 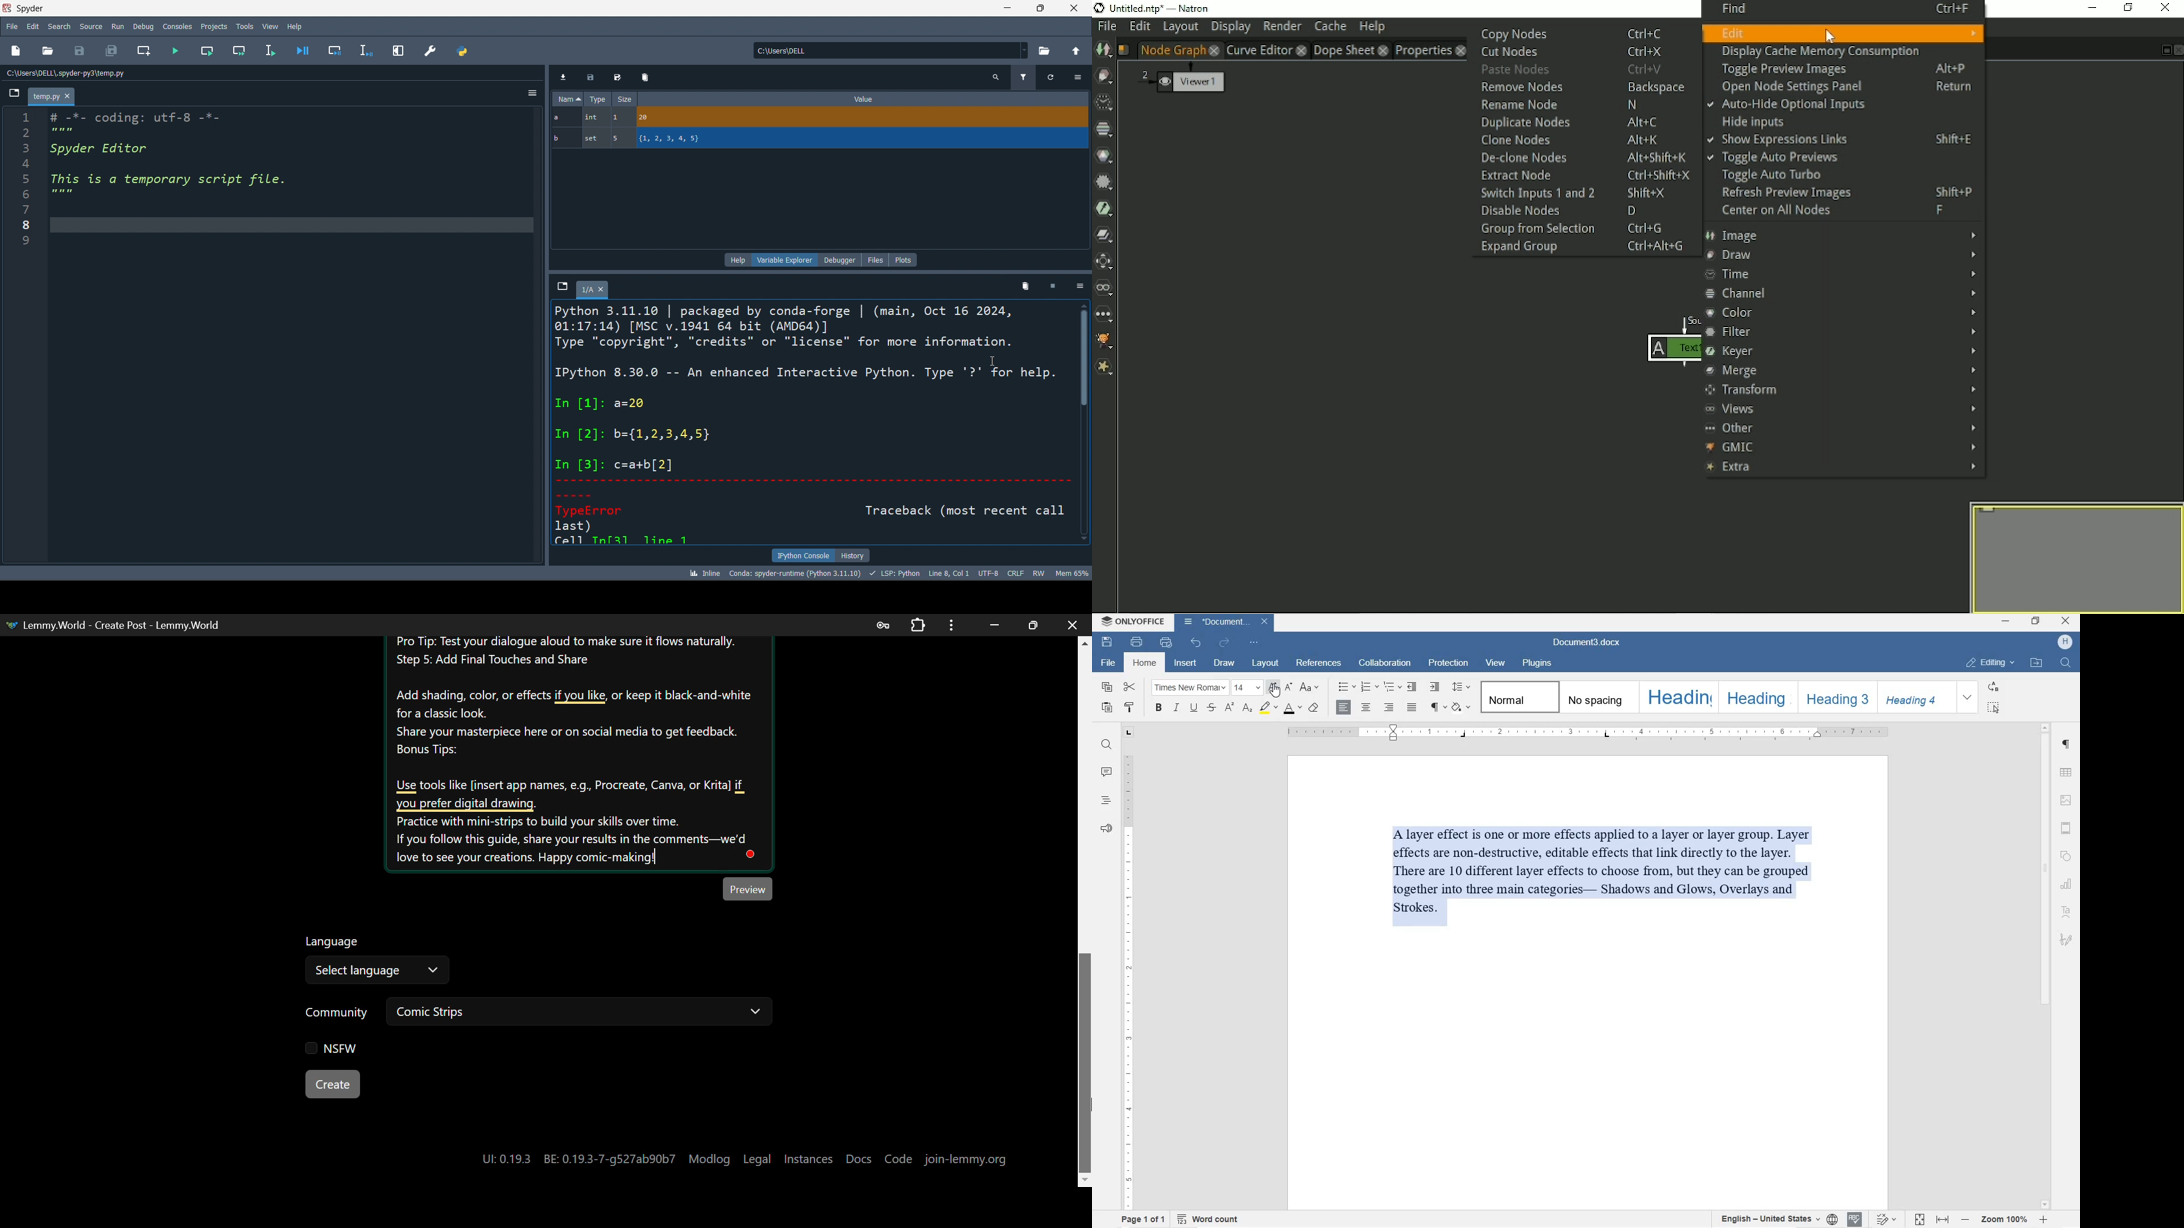 What do you see at coordinates (34, 28) in the screenshot?
I see `edit` at bounding box center [34, 28].